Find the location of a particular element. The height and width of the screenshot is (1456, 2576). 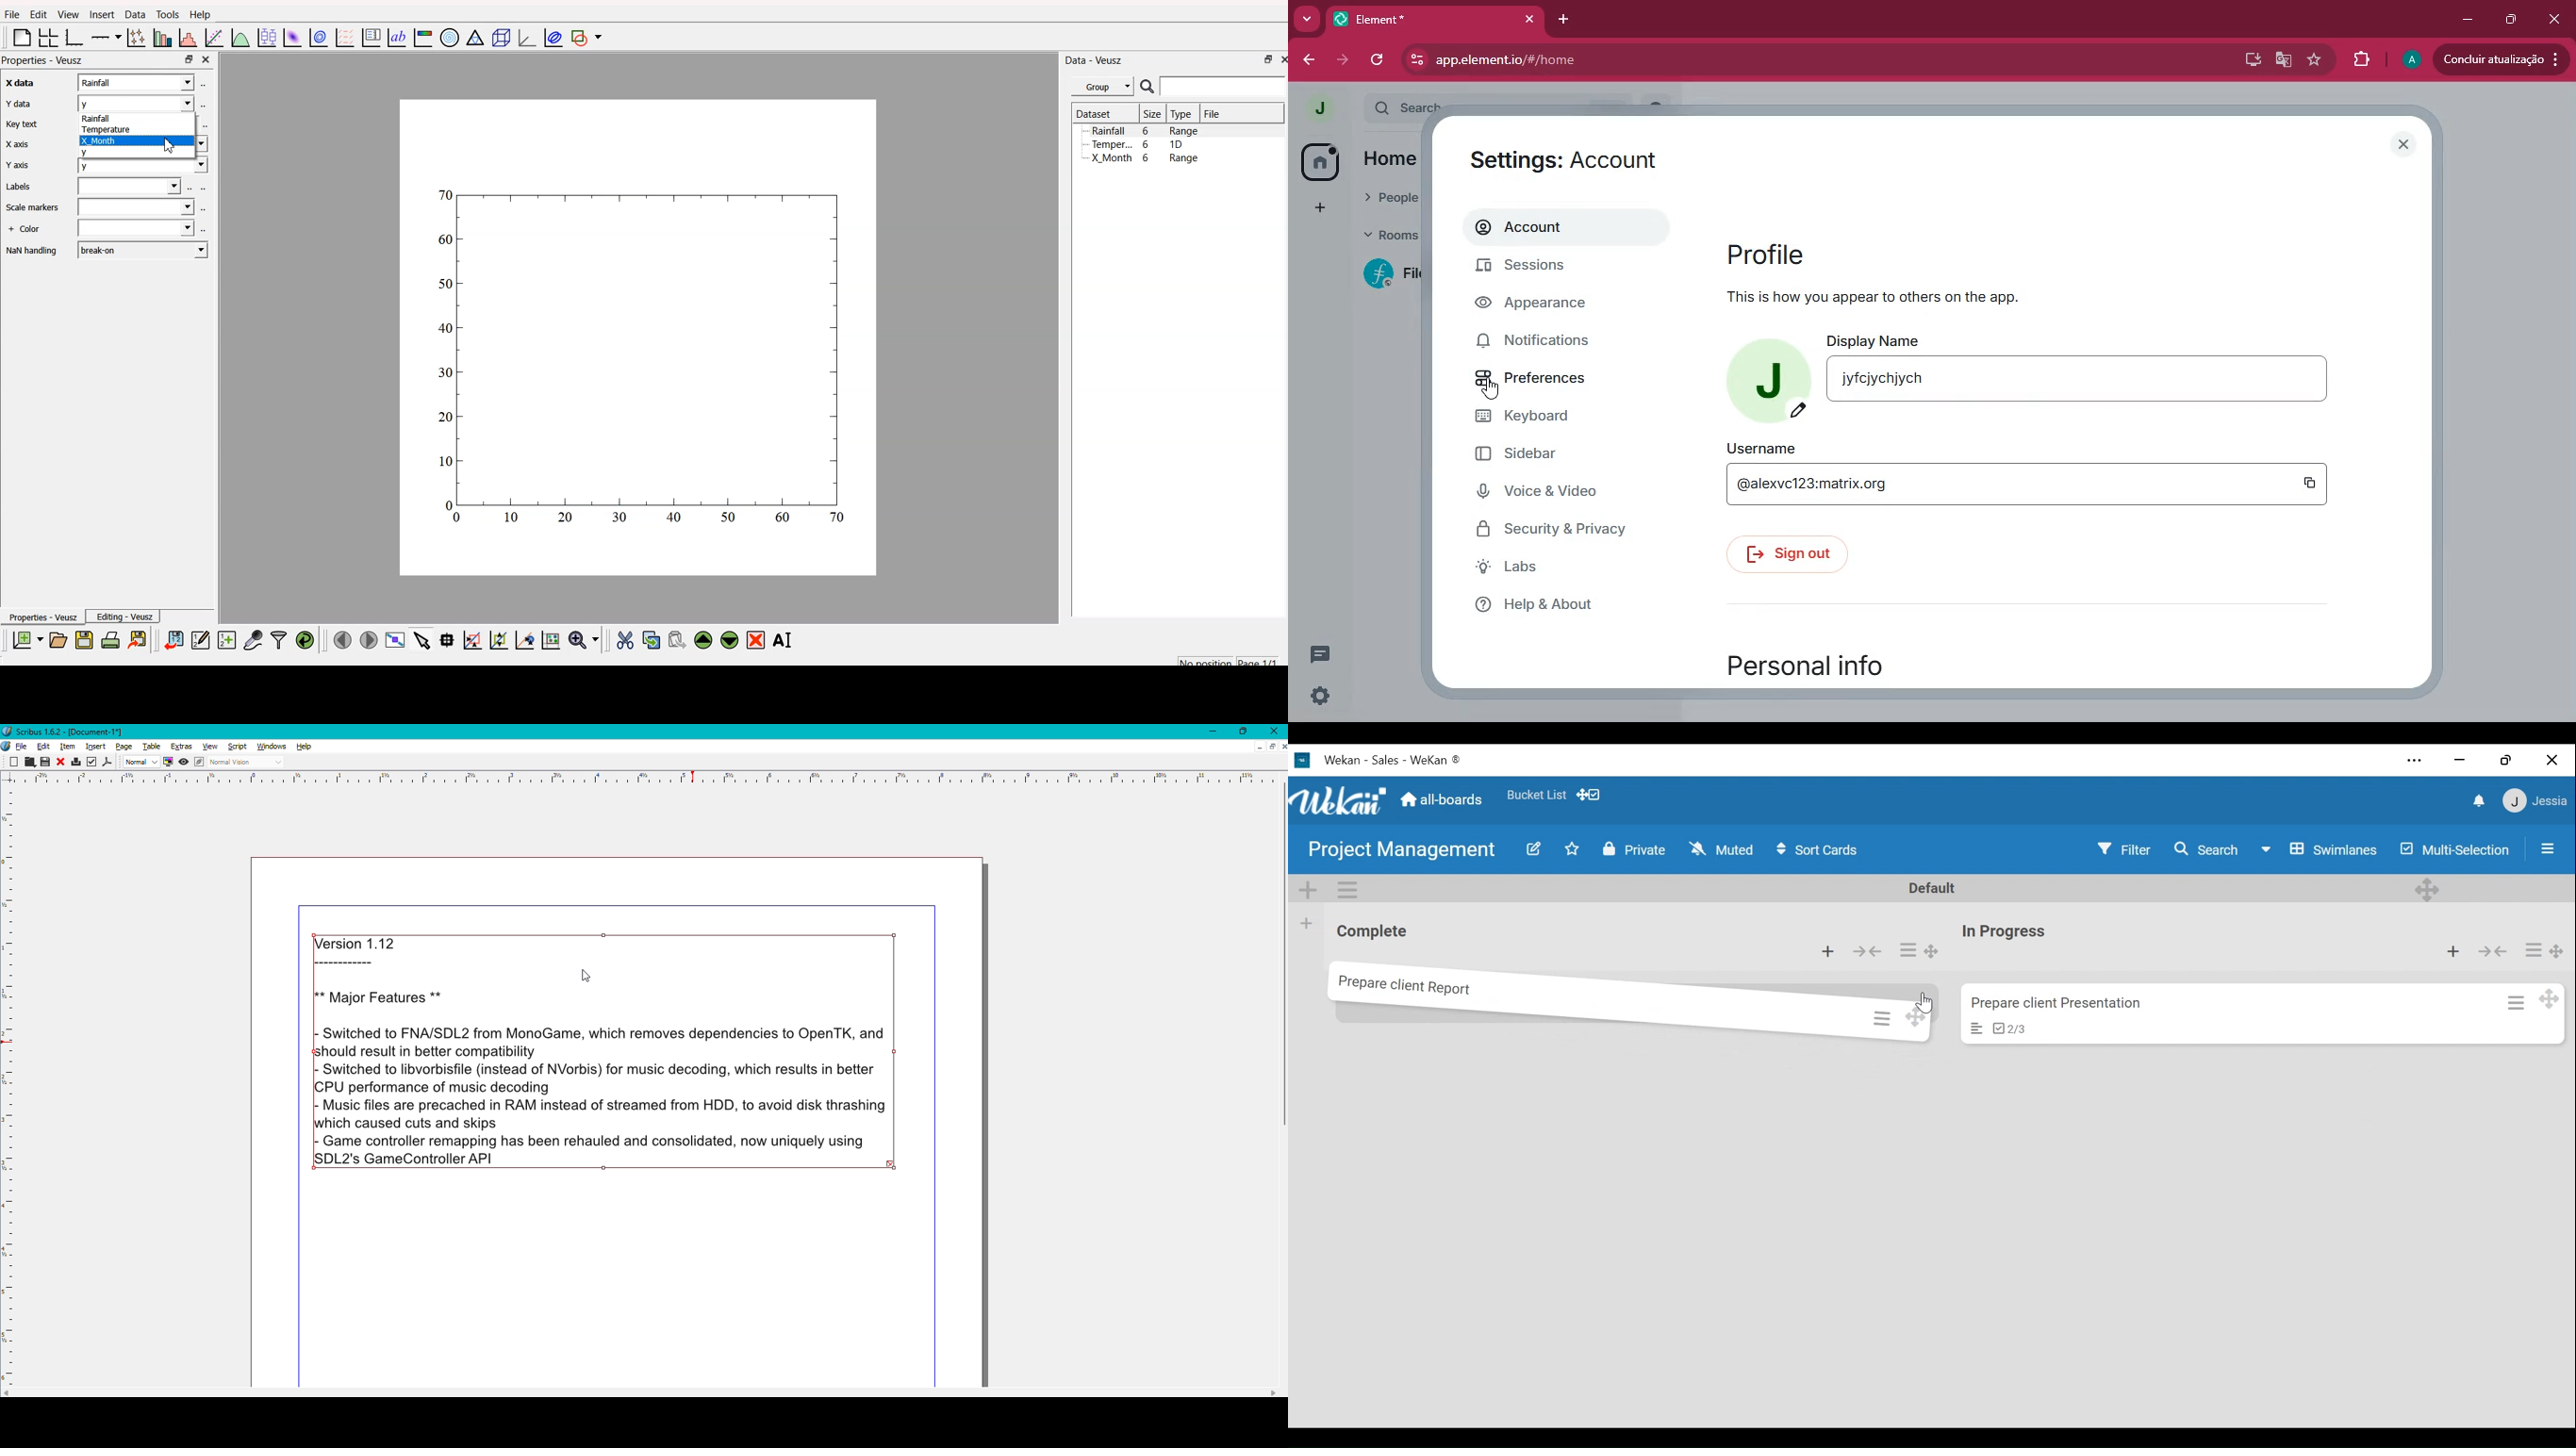

Close is located at coordinates (1275, 732).